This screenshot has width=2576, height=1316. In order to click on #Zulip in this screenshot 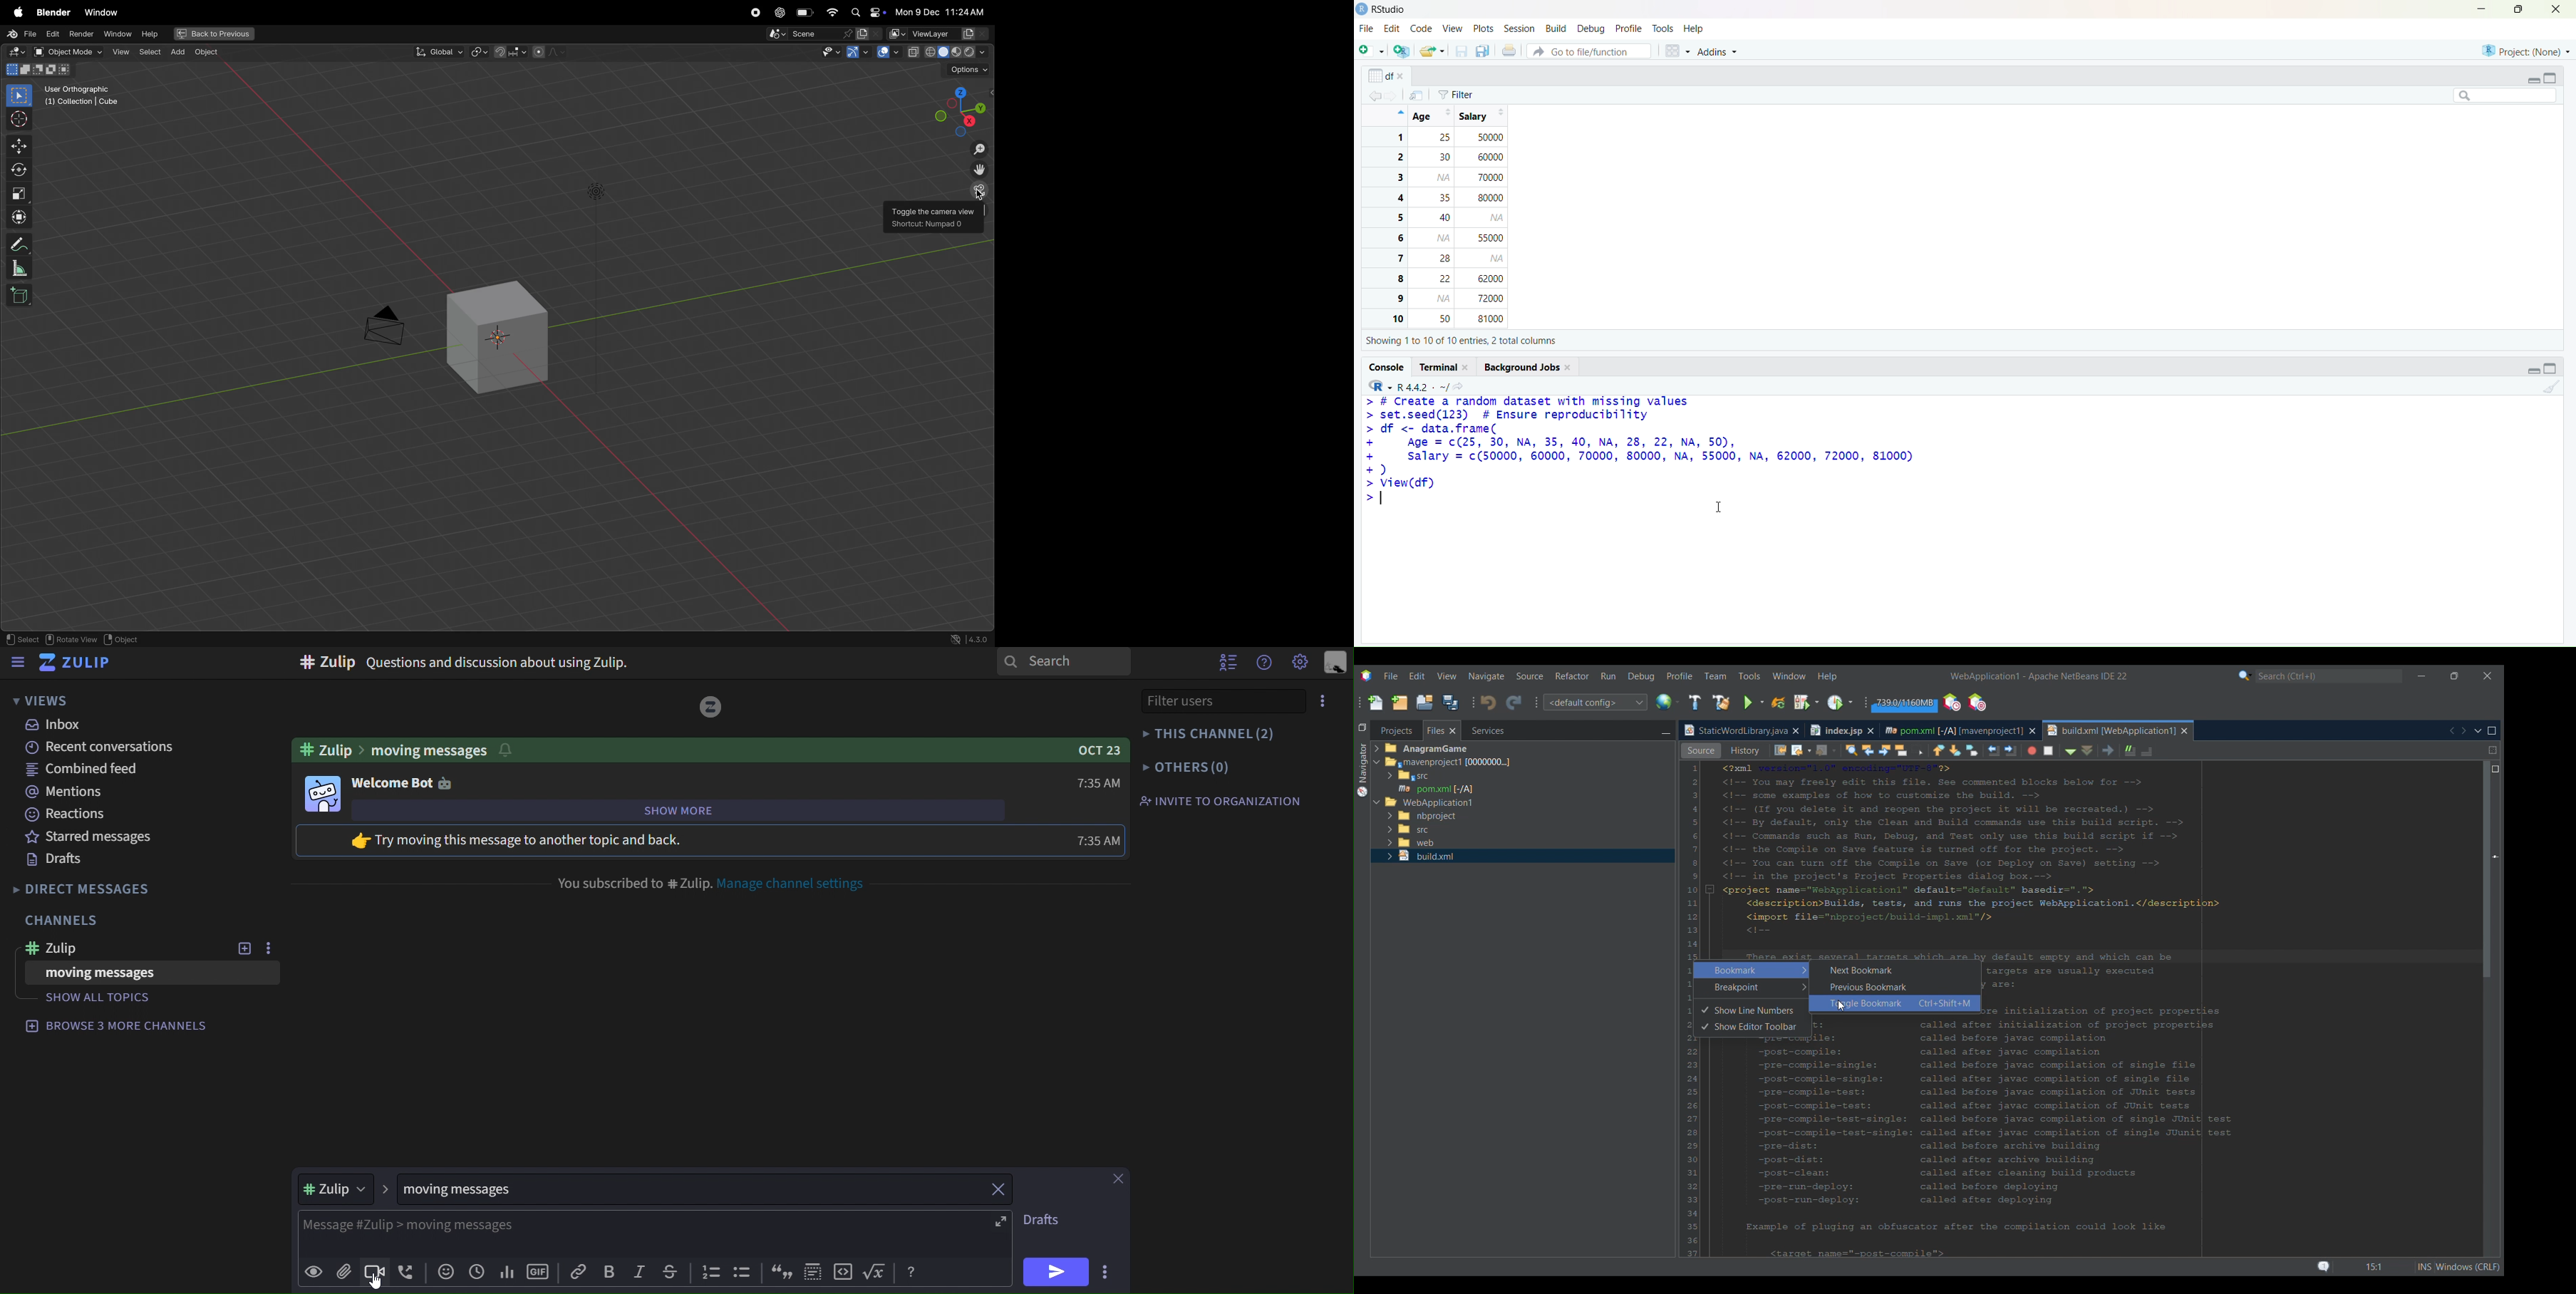, I will do `click(114, 948)`.